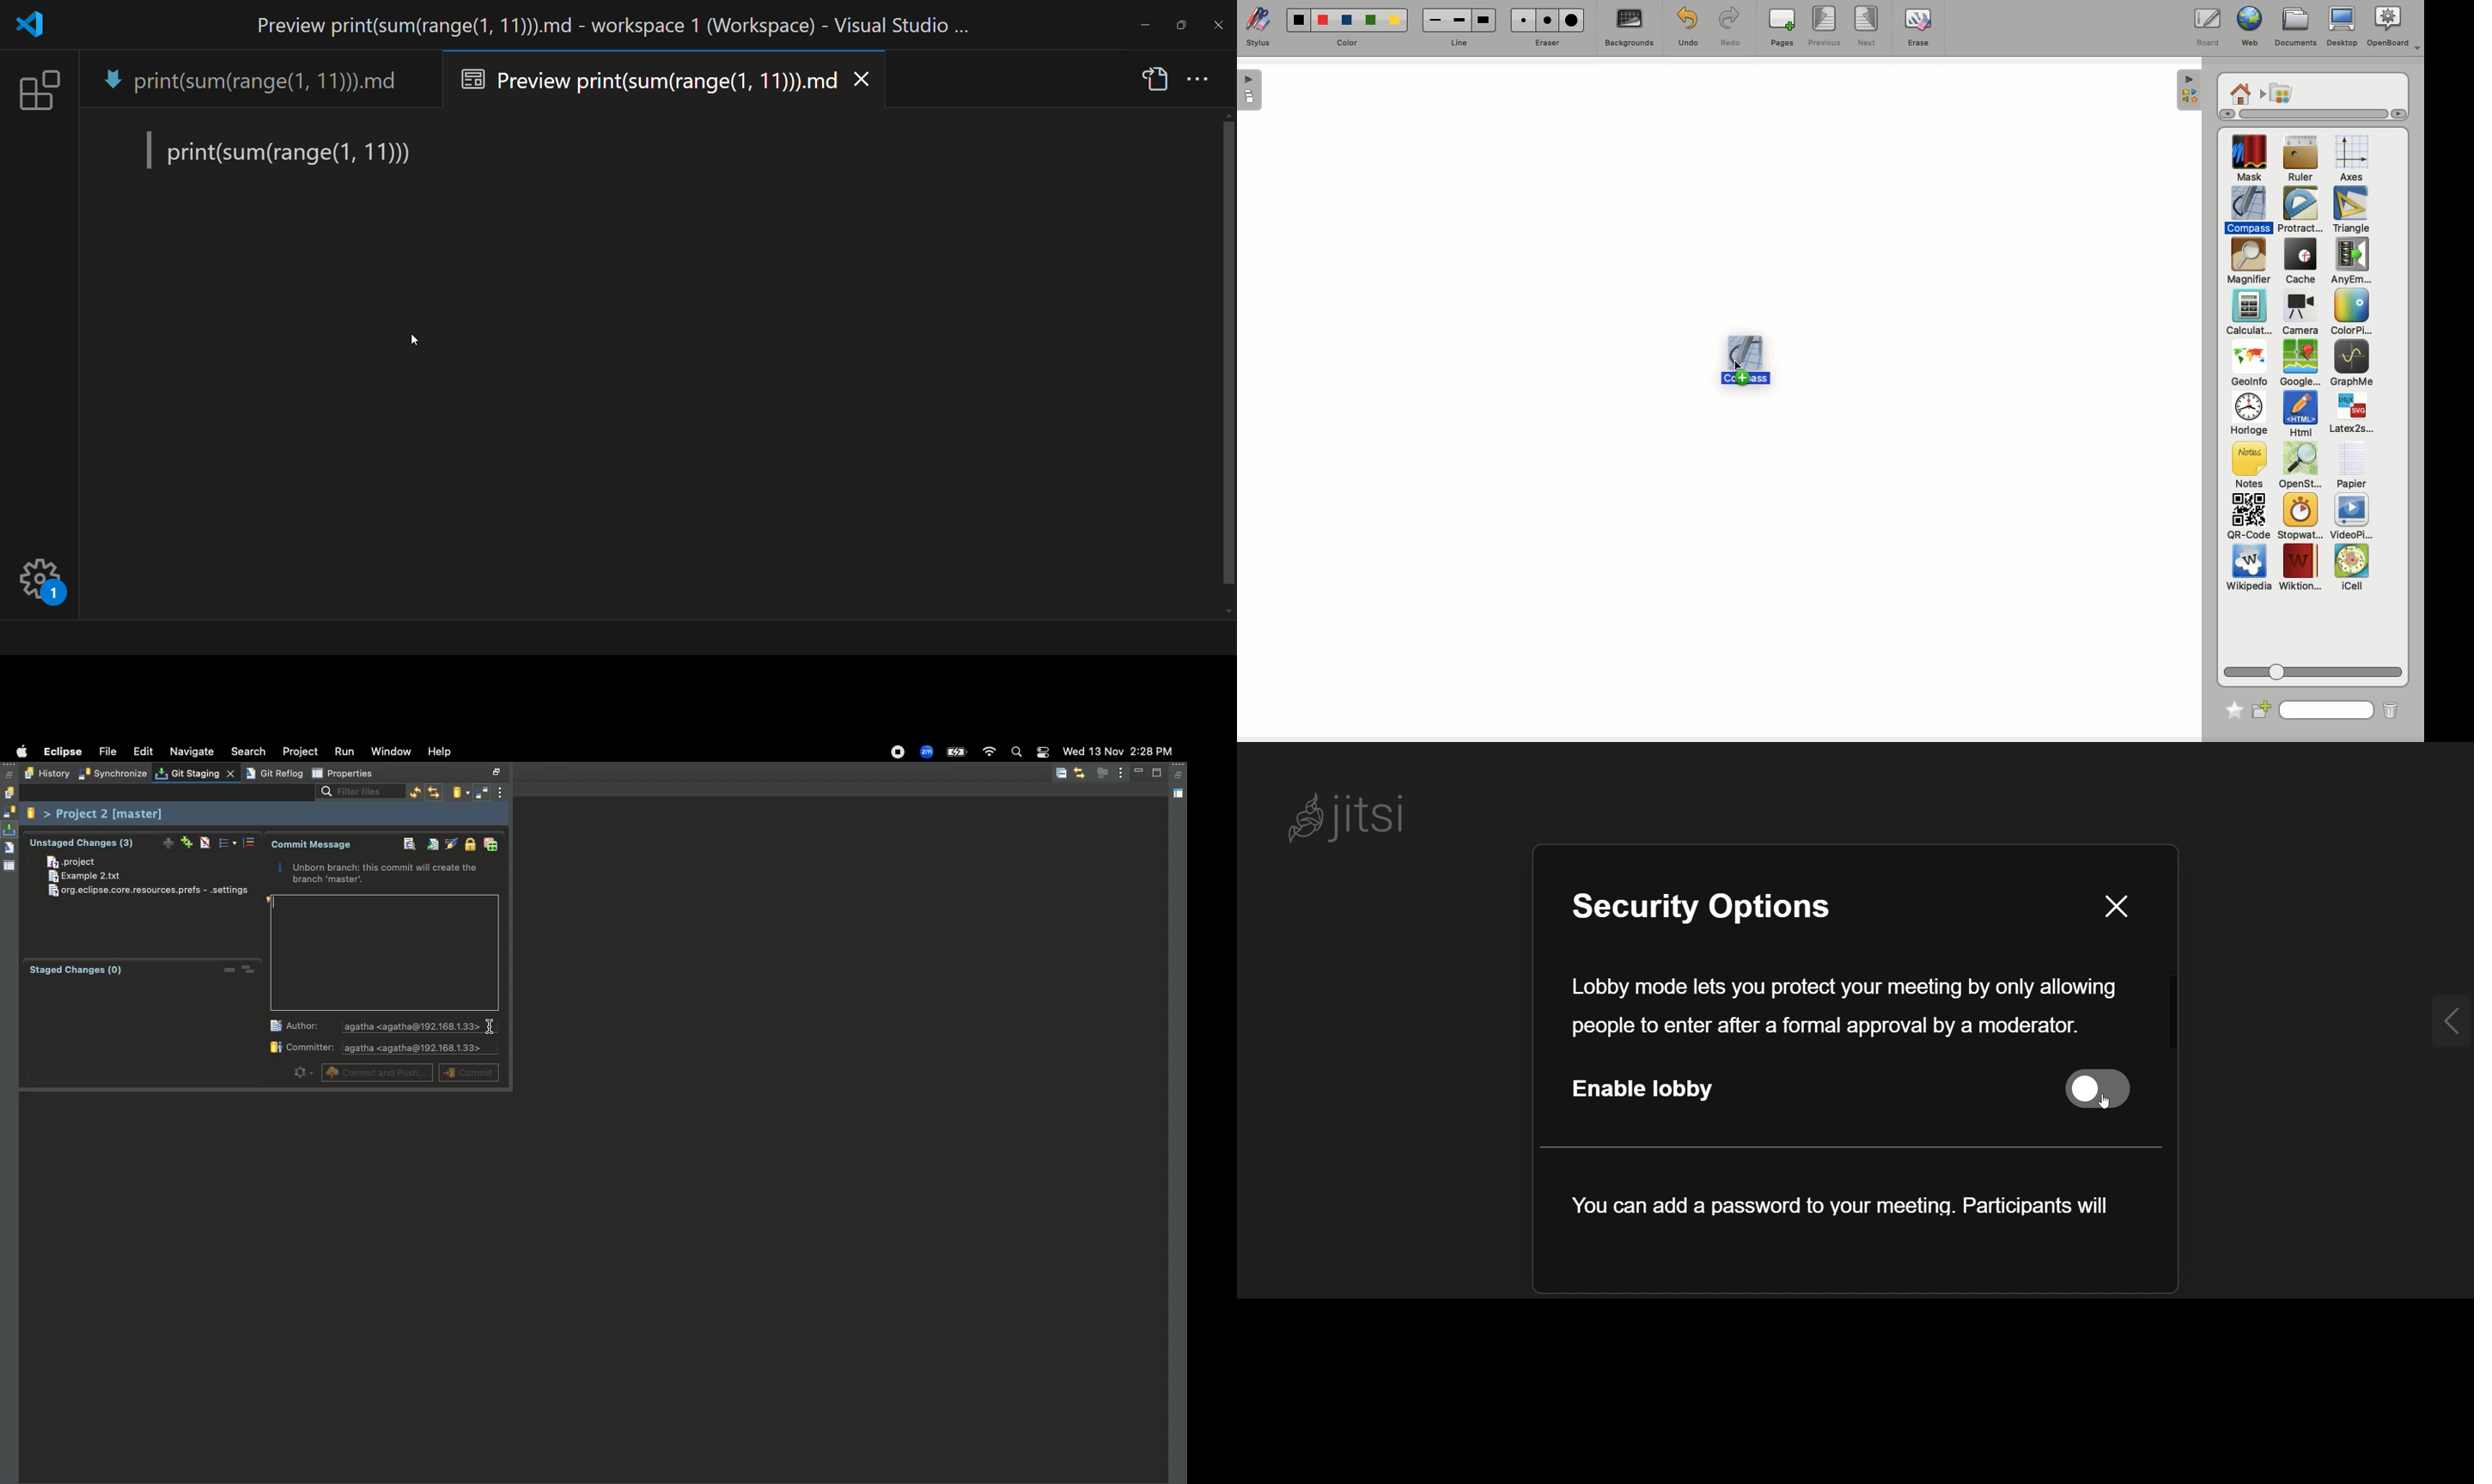  I want to click on Security options, so click(1729, 909).